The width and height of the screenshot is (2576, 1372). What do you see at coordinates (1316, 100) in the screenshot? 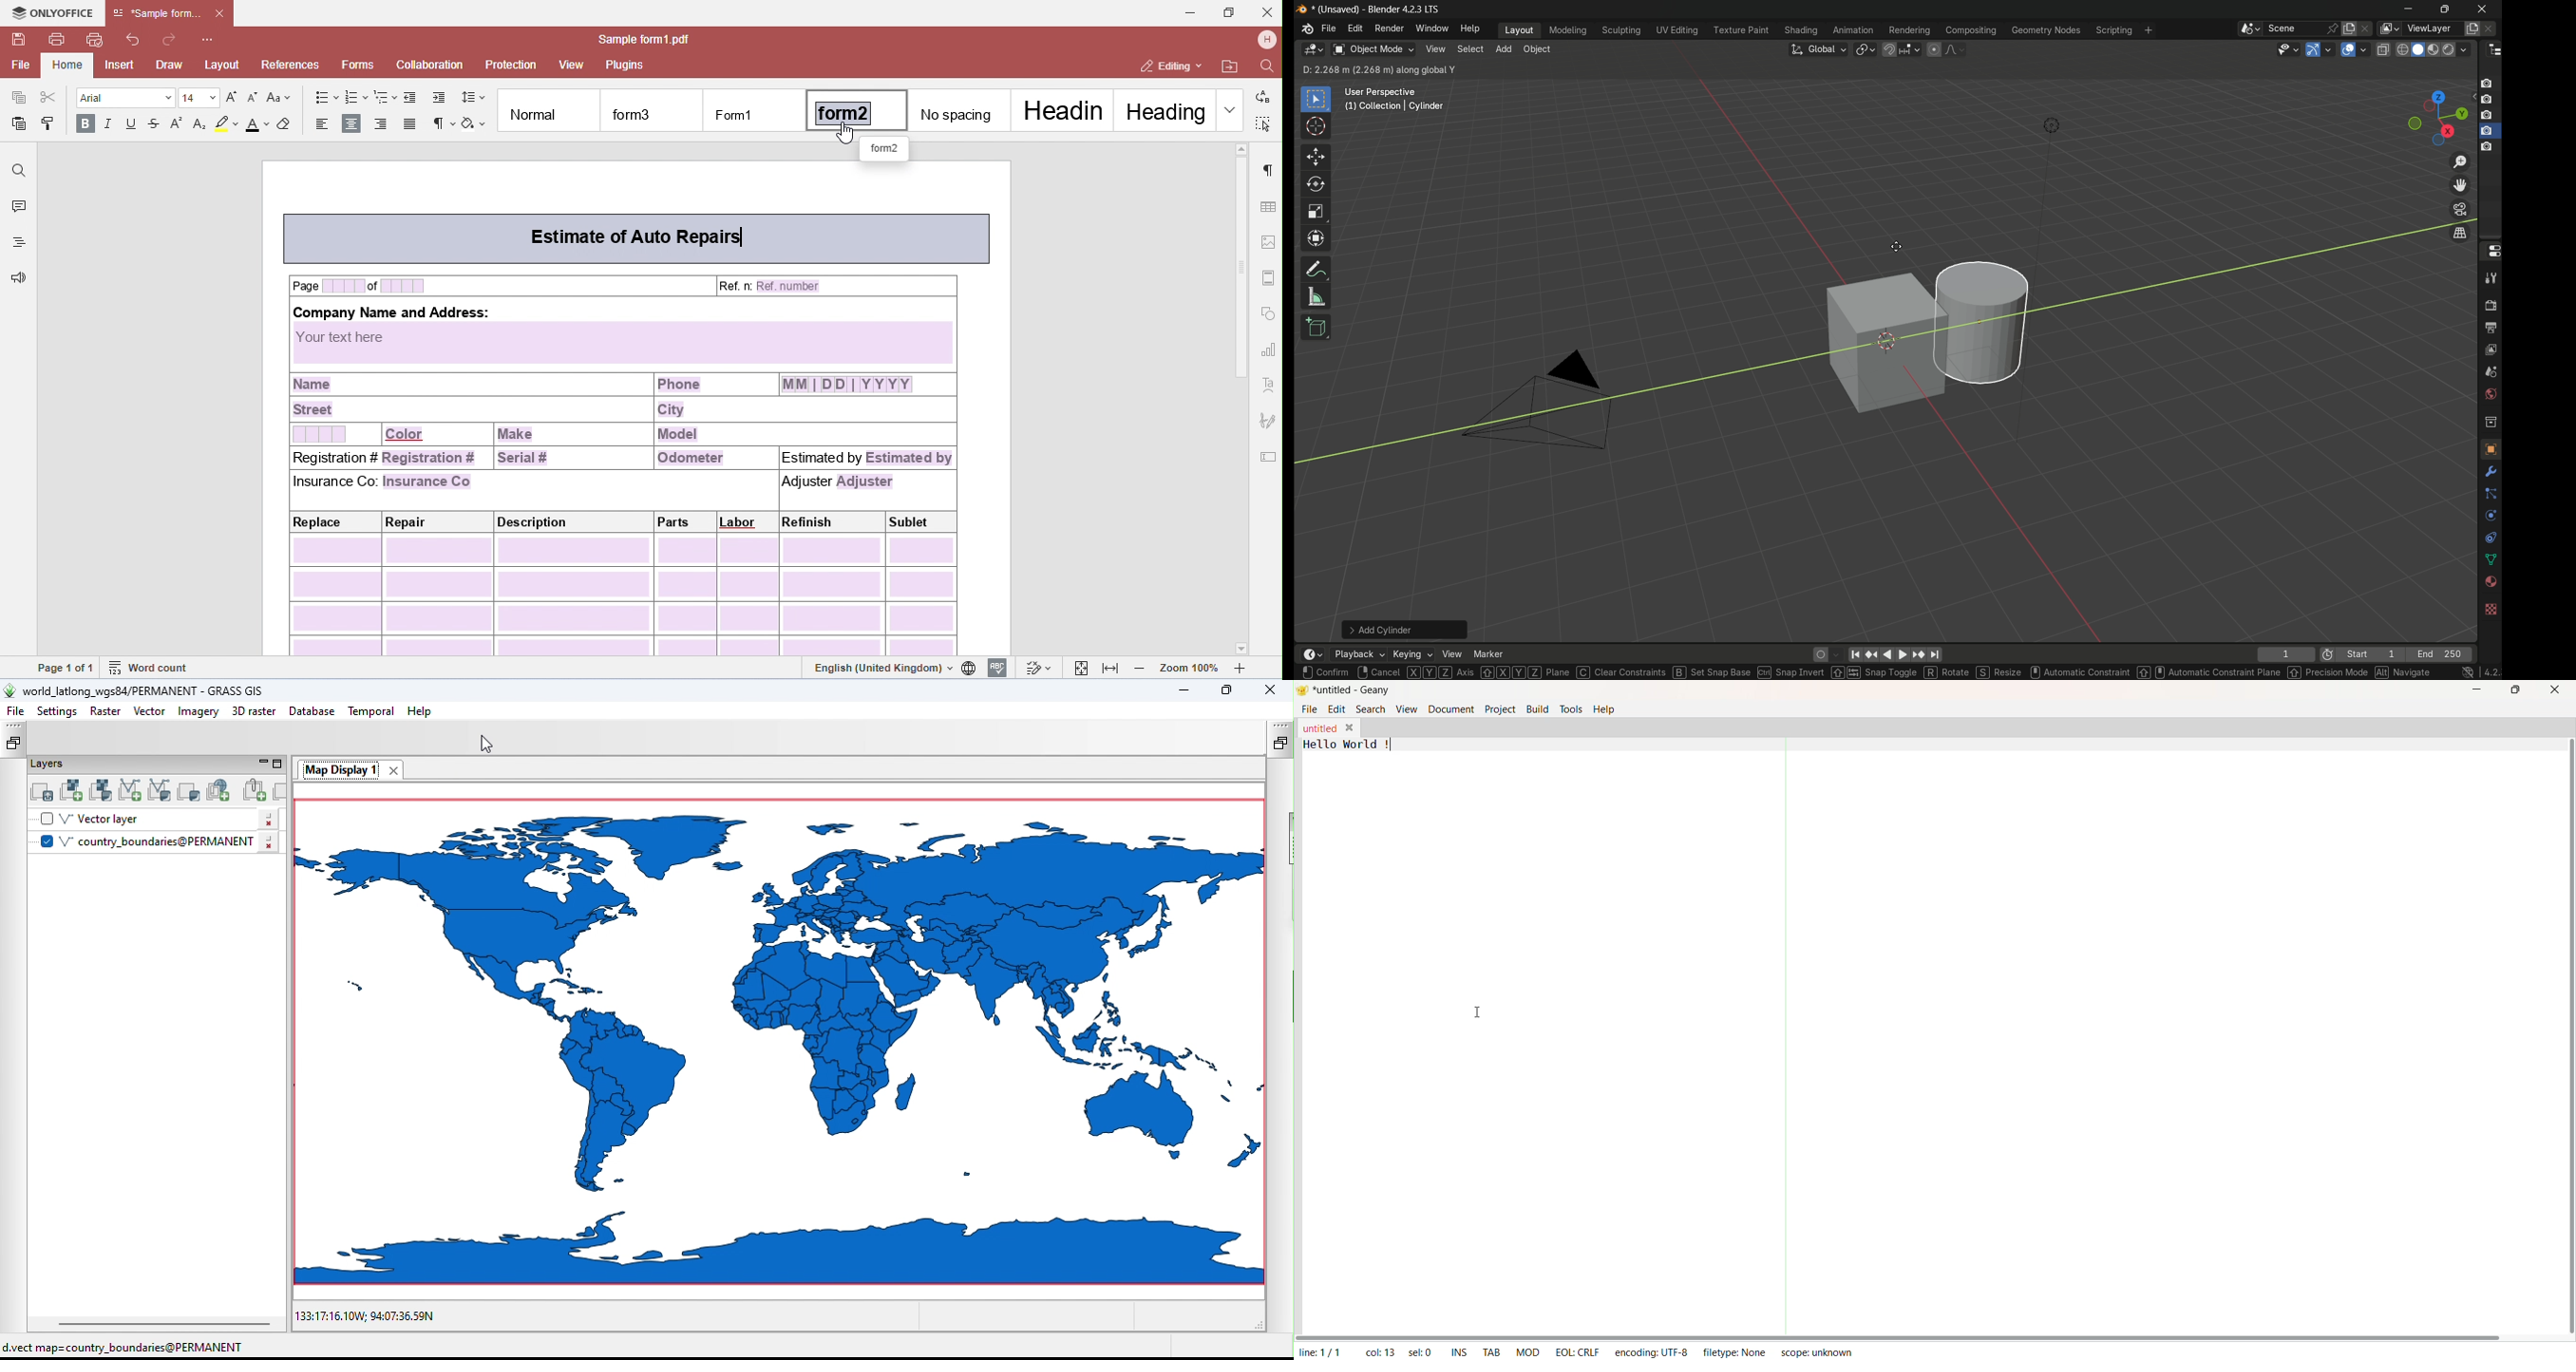
I see `select box` at bounding box center [1316, 100].